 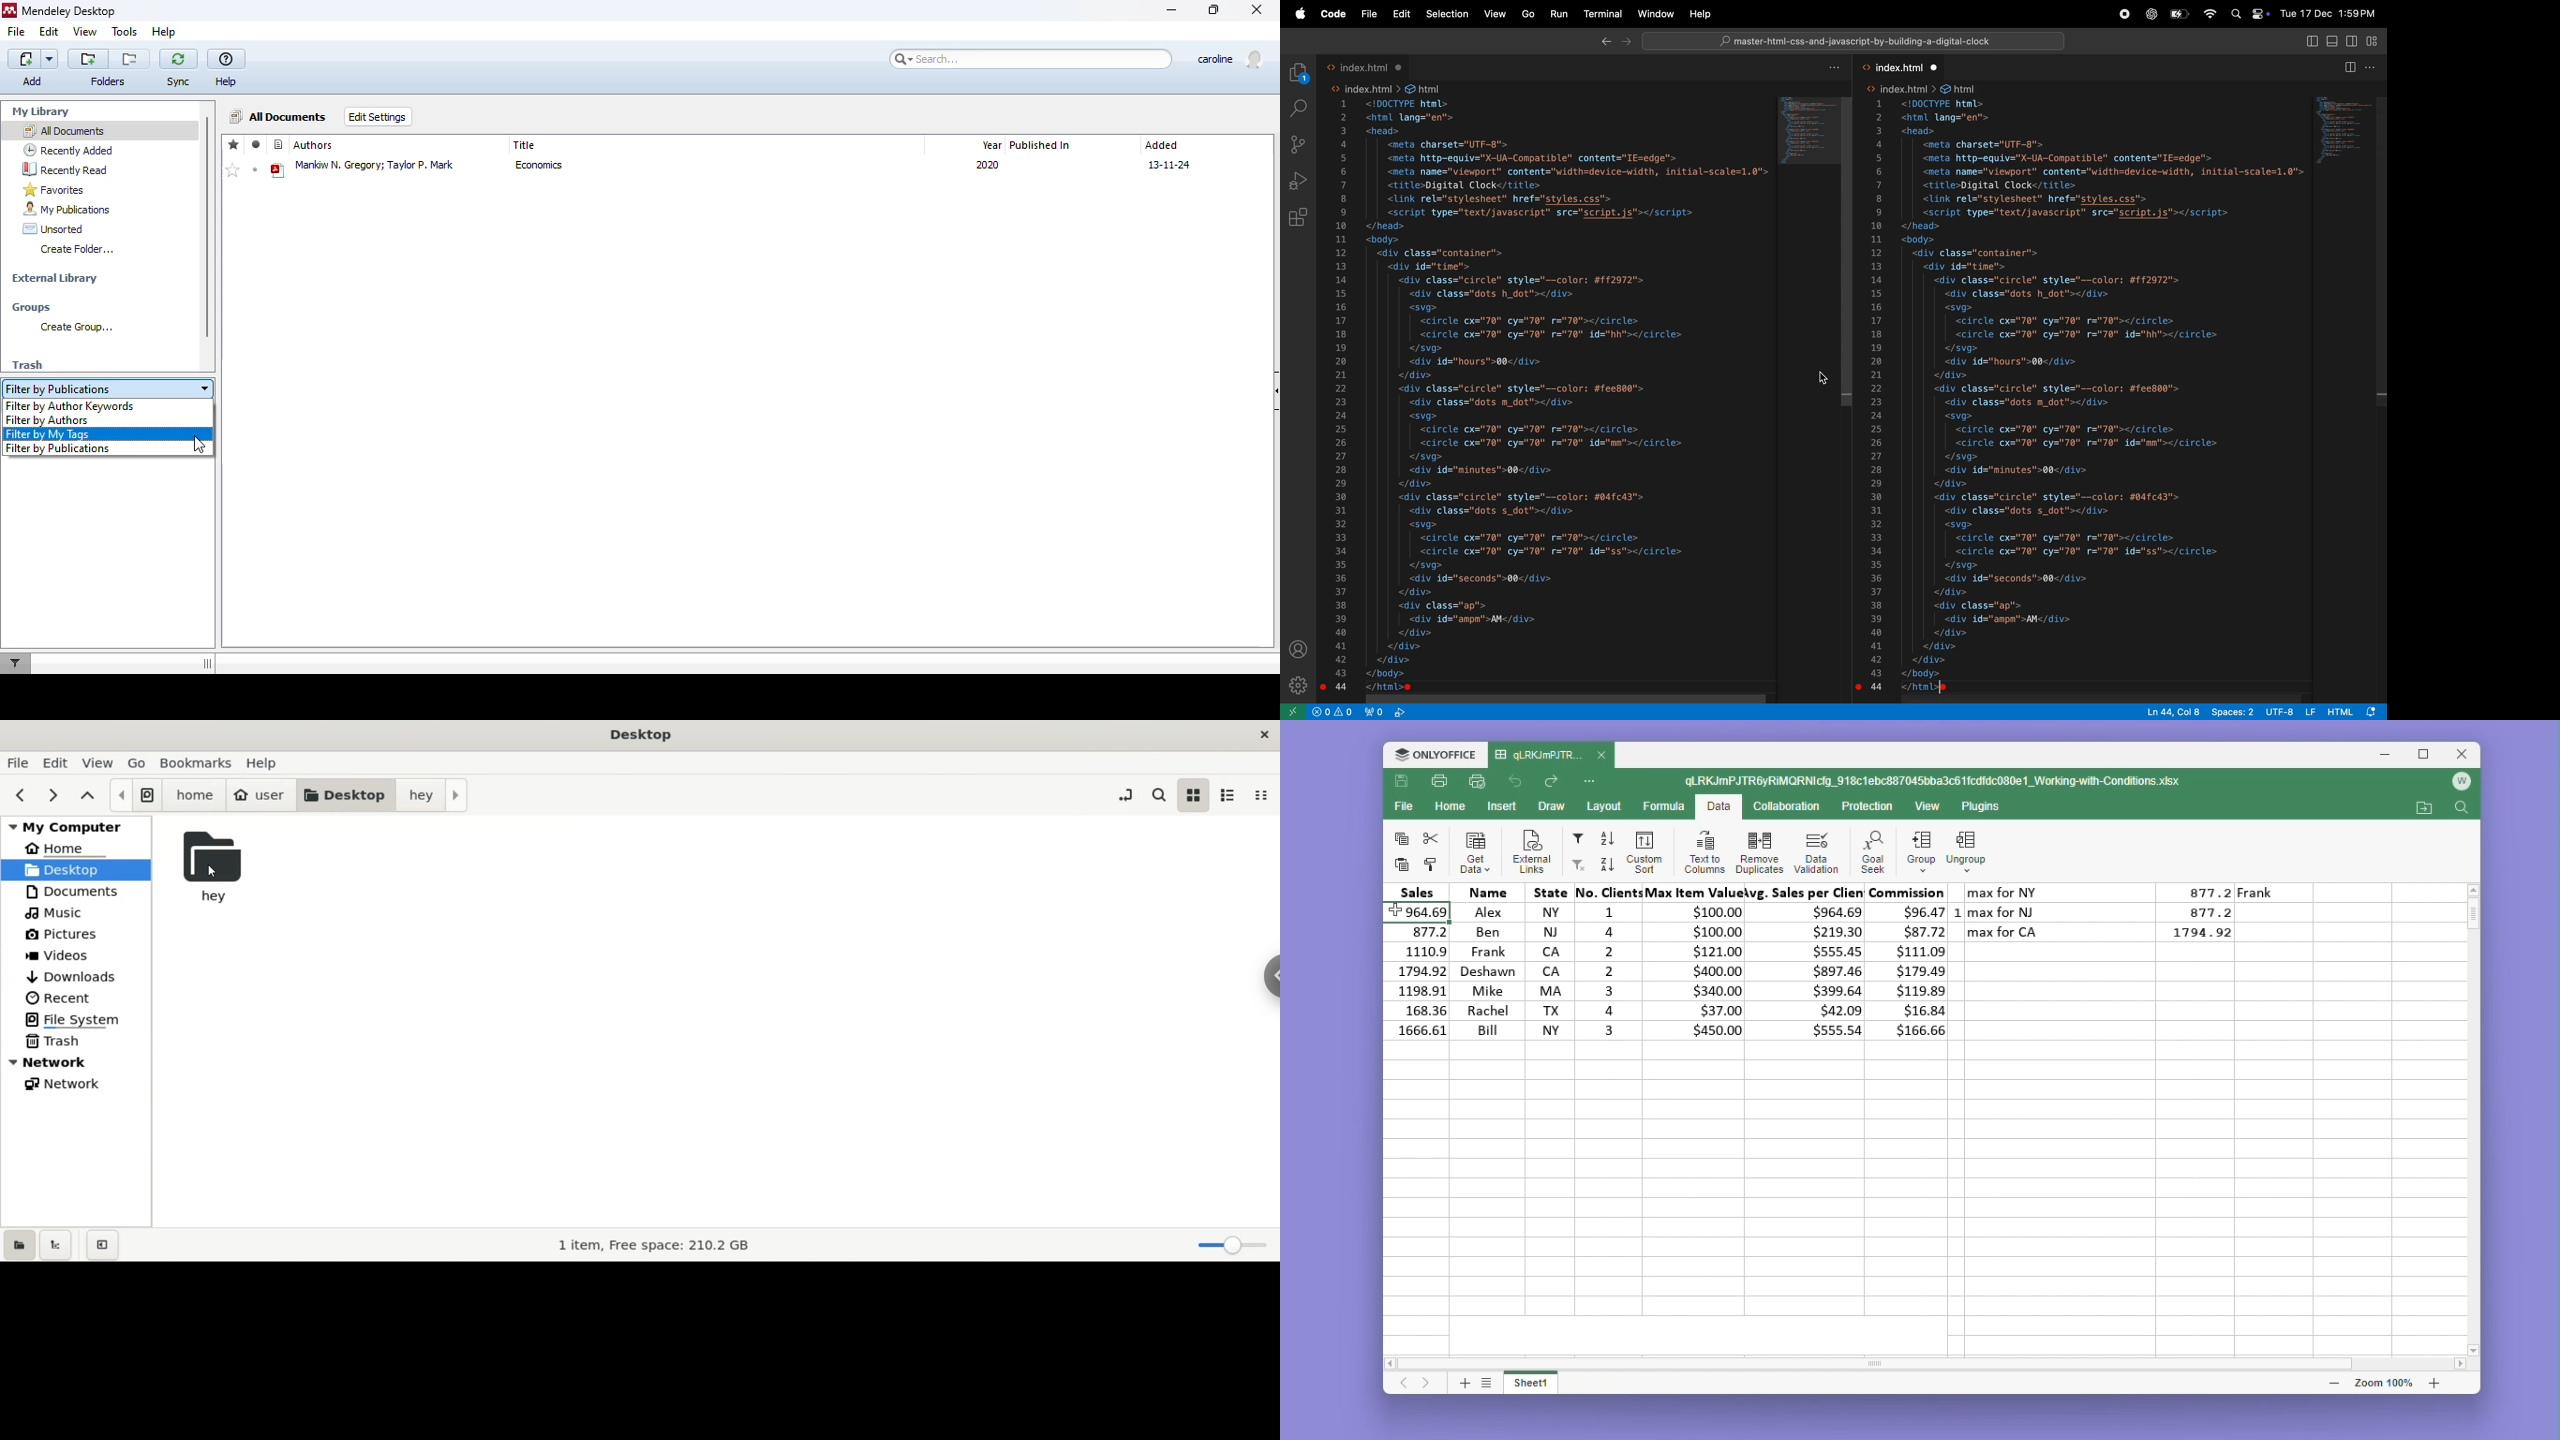 What do you see at coordinates (1601, 12) in the screenshot?
I see `terminal` at bounding box center [1601, 12].